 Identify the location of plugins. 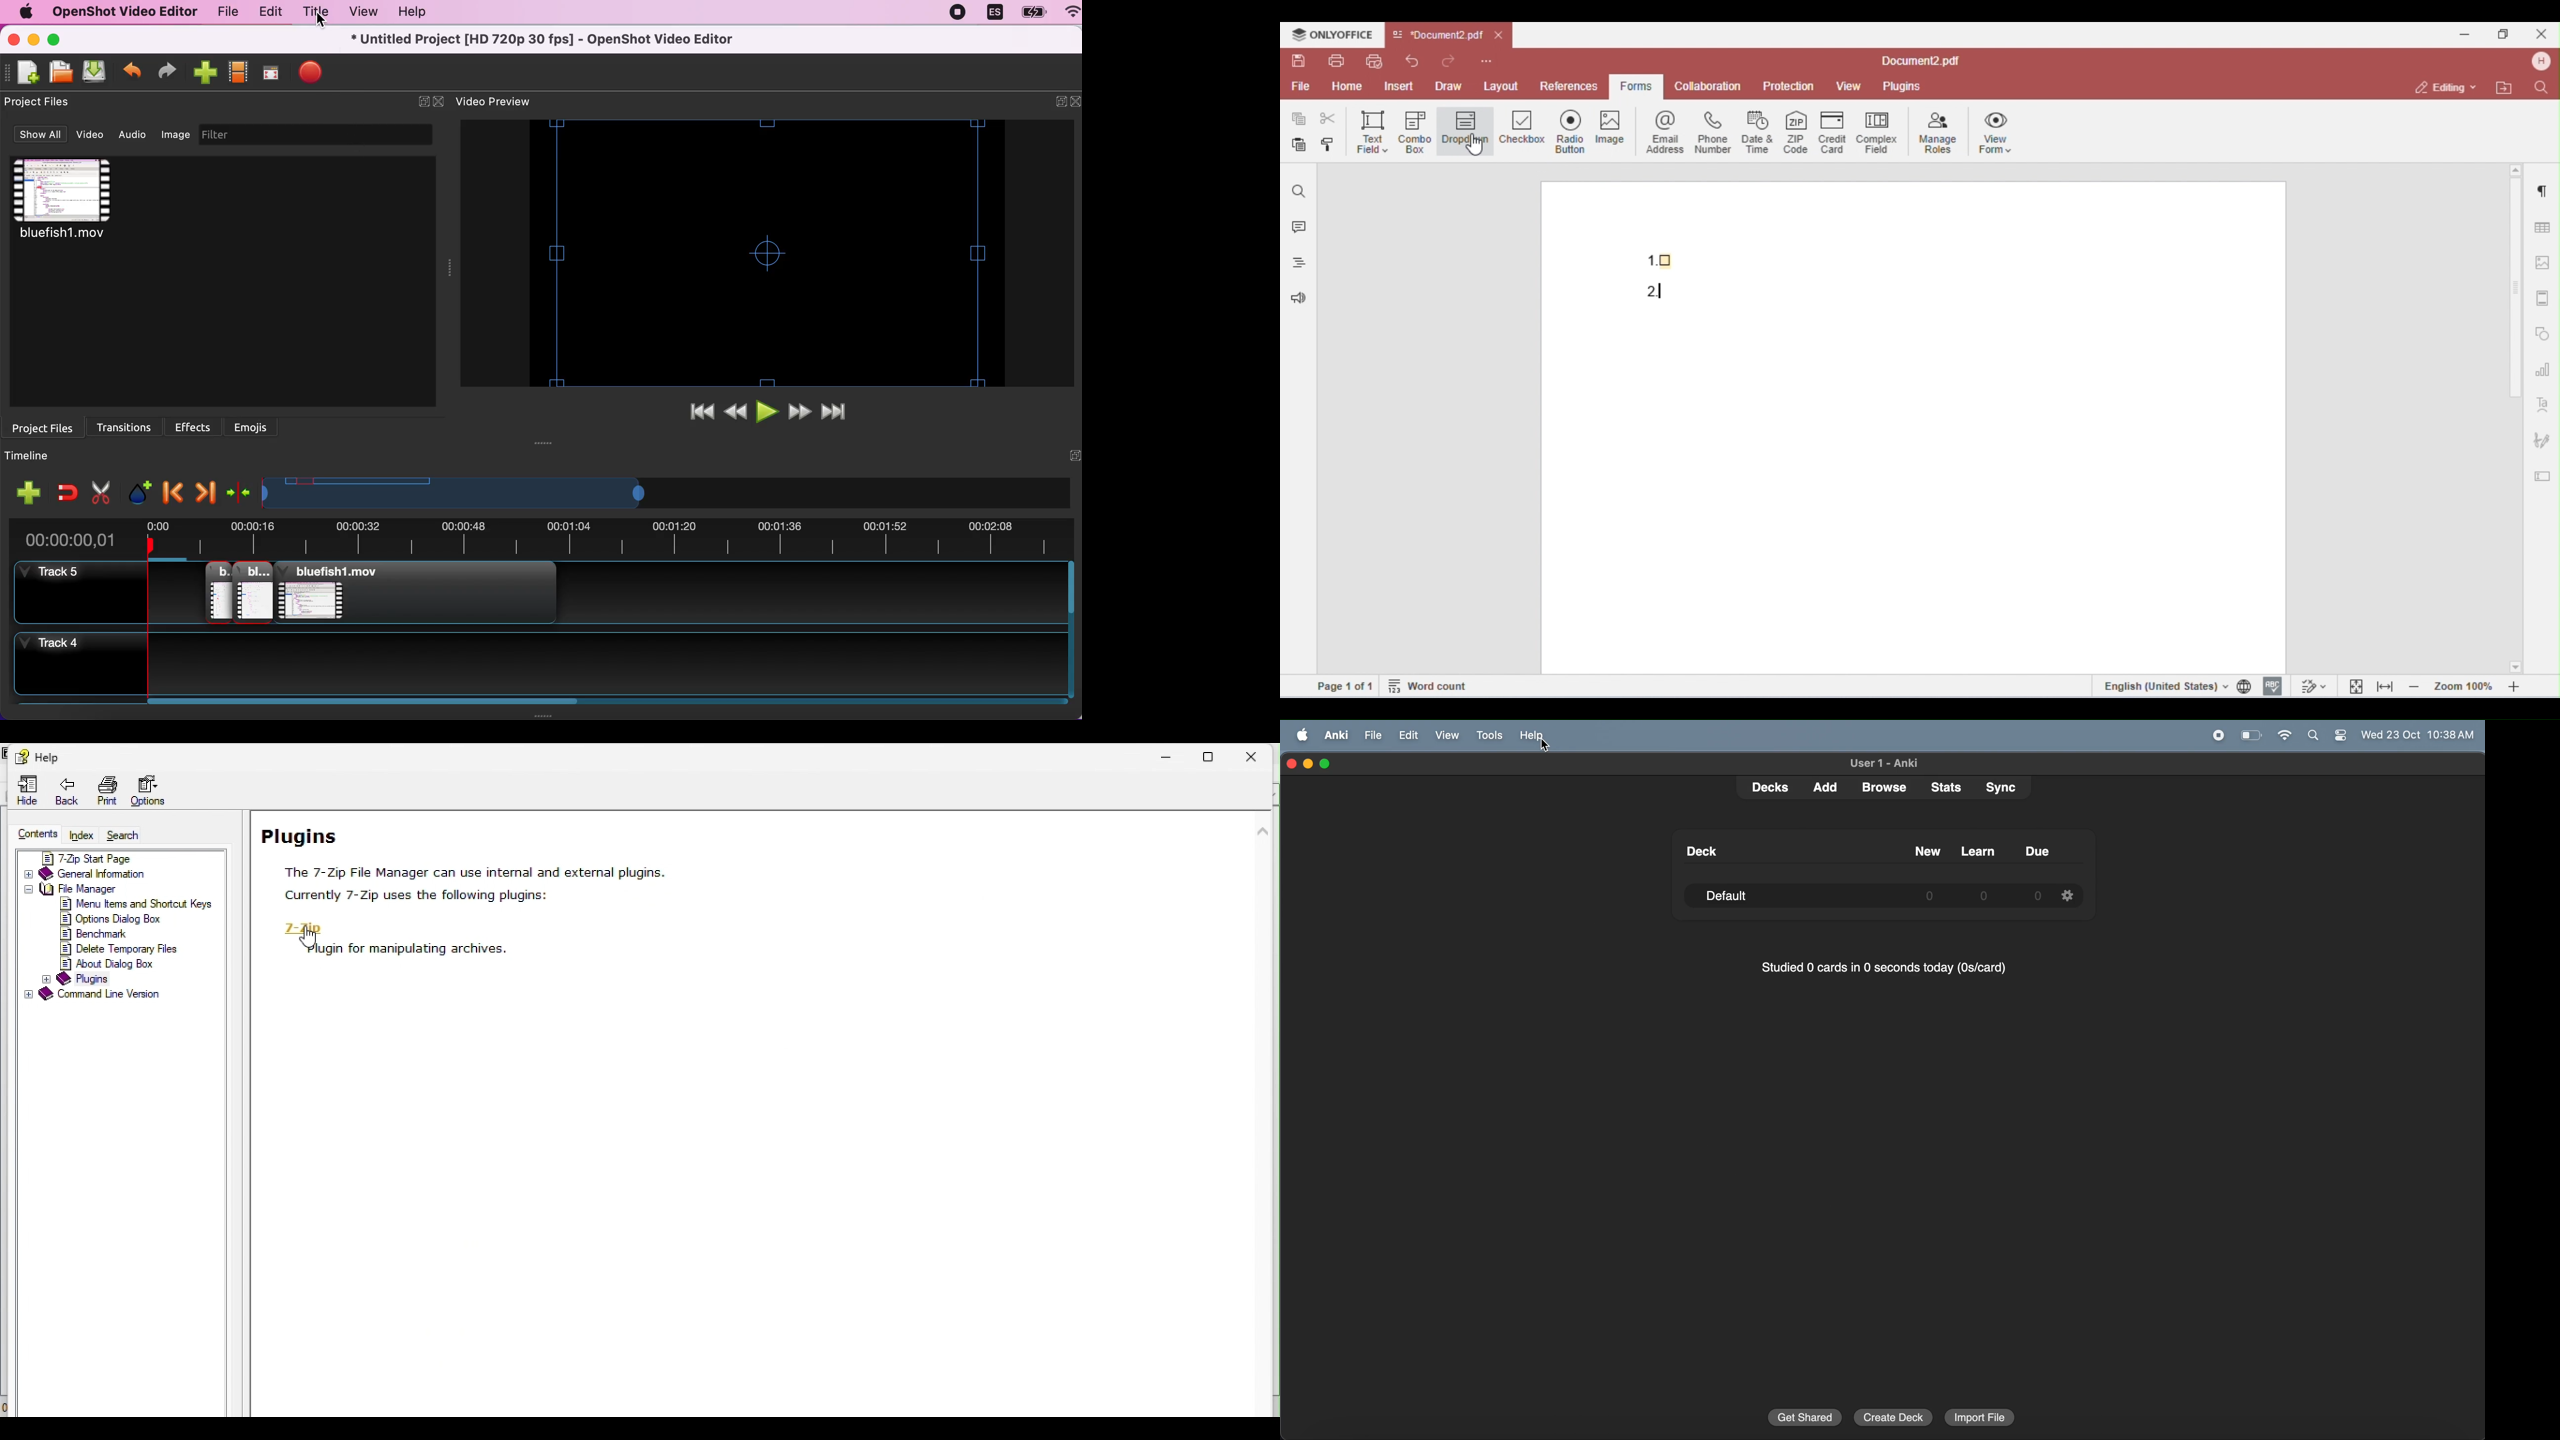
(91, 978).